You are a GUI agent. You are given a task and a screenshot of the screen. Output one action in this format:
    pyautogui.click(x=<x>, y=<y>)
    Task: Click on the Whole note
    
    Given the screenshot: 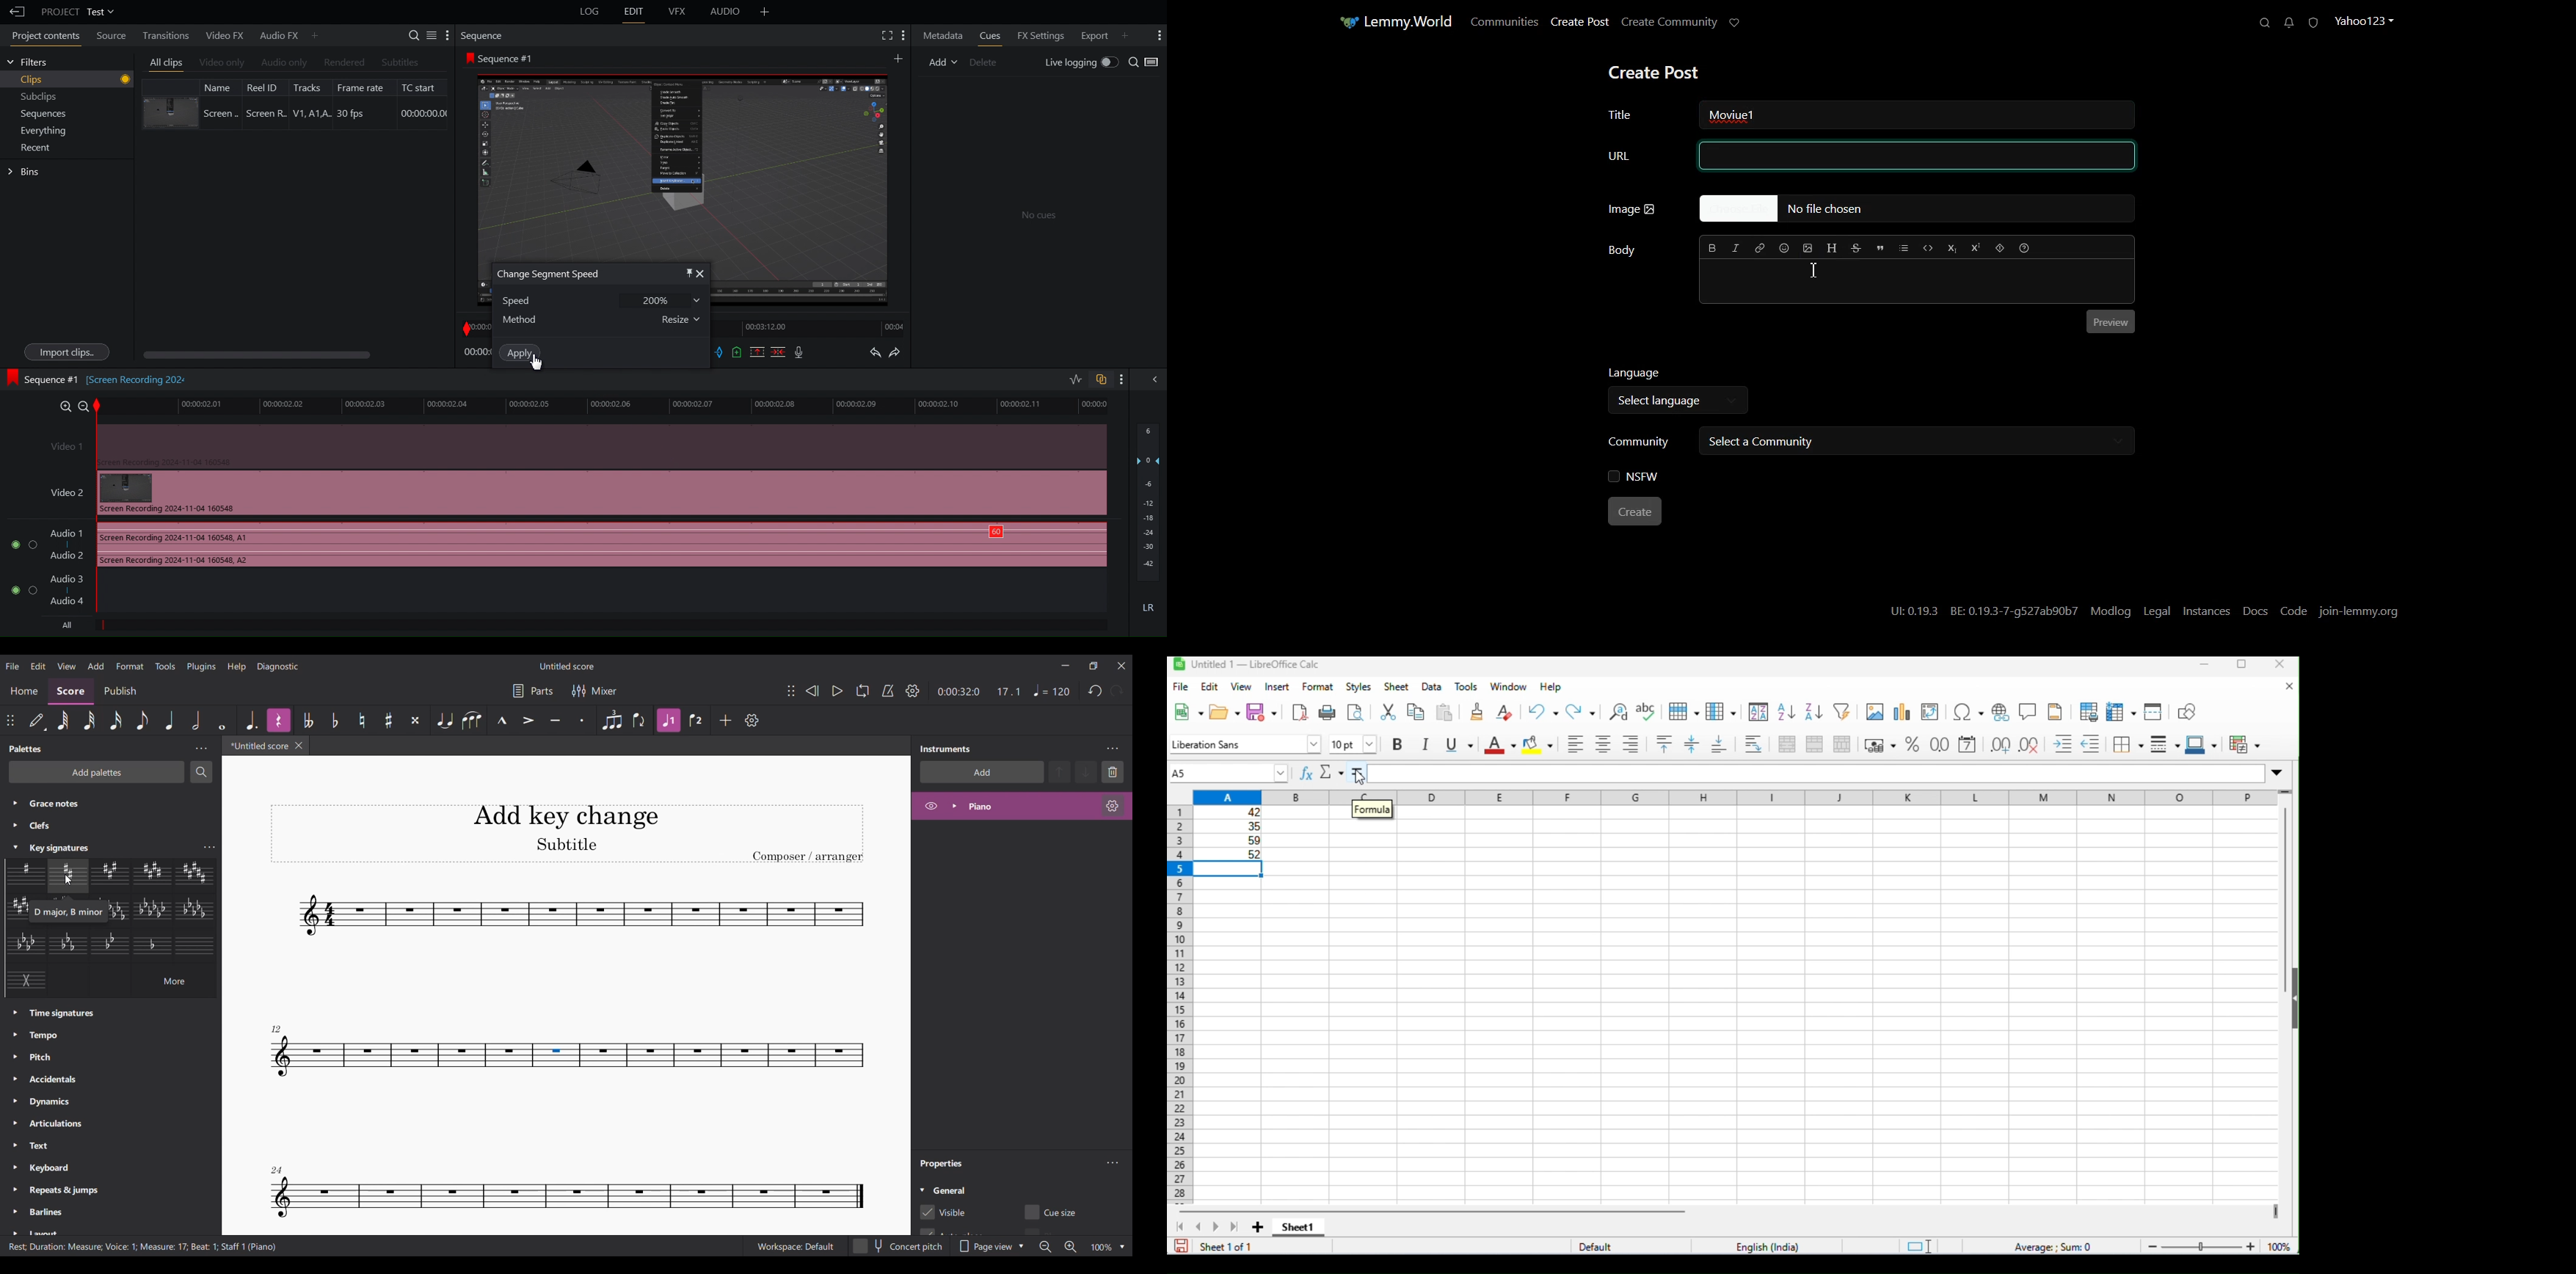 What is the action you would take?
    pyautogui.click(x=222, y=721)
    